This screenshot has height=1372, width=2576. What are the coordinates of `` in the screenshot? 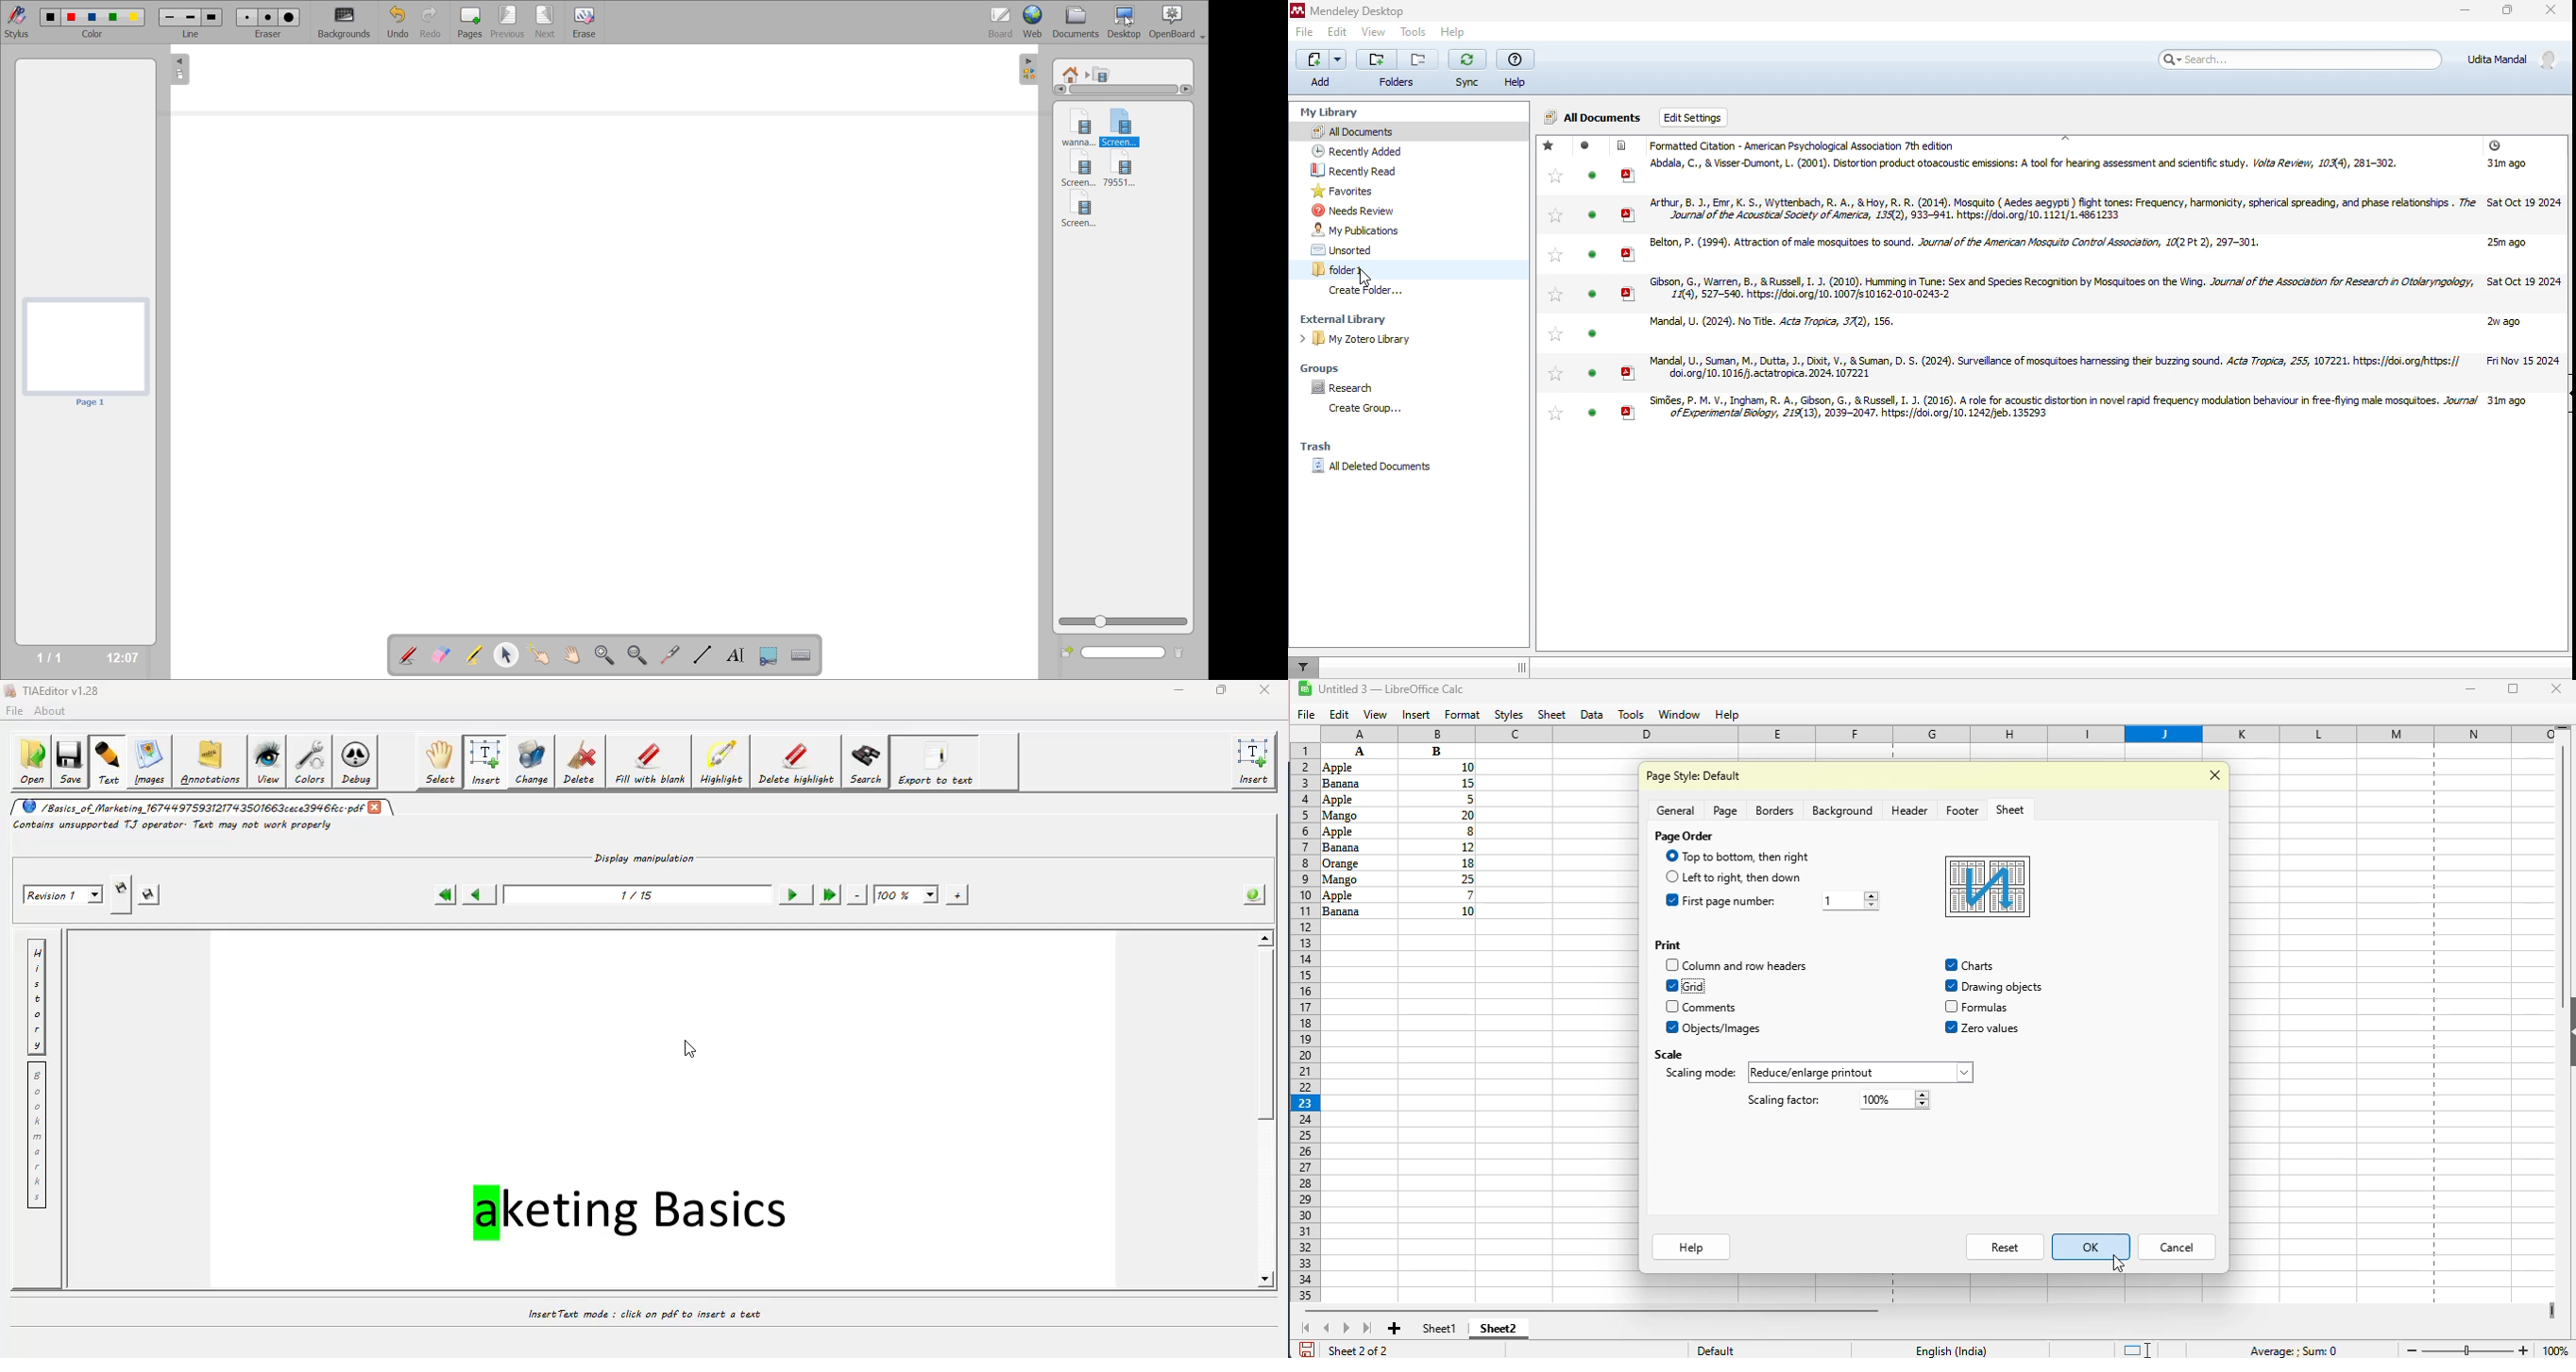 It's located at (1671, 985).